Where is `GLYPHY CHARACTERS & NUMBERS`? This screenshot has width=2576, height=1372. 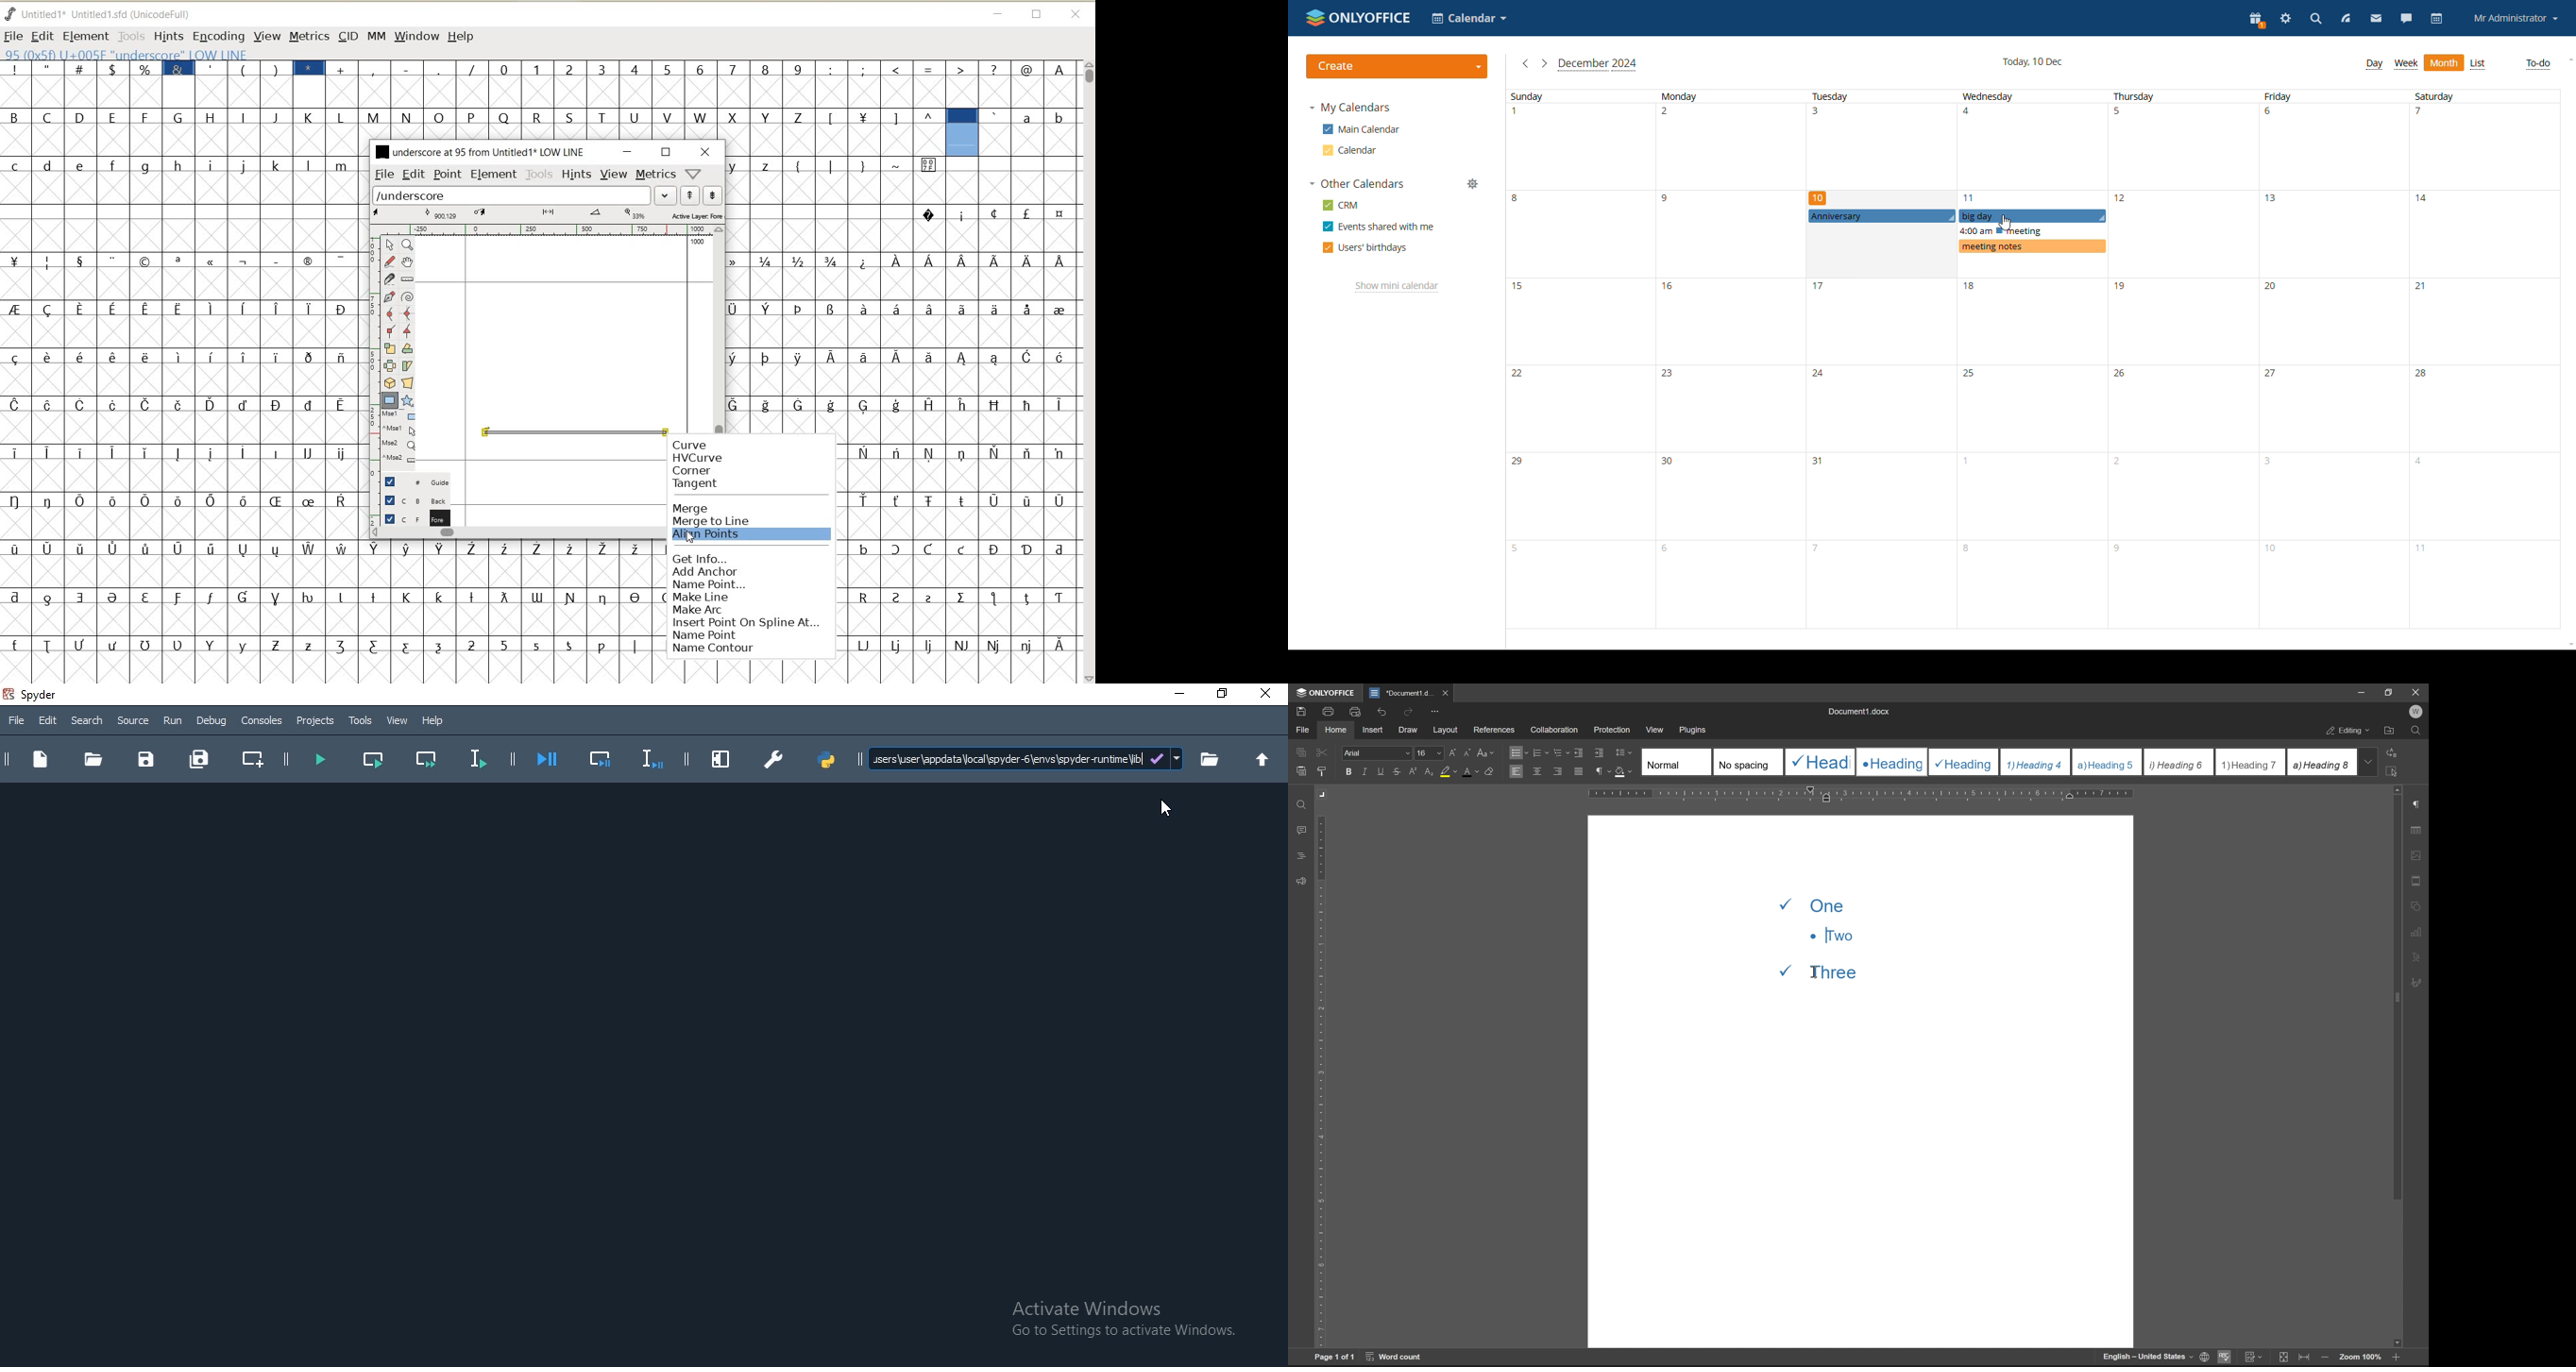 GLYPHY CHARACTERS & NUMBERS is located at coordinates (513, 604).